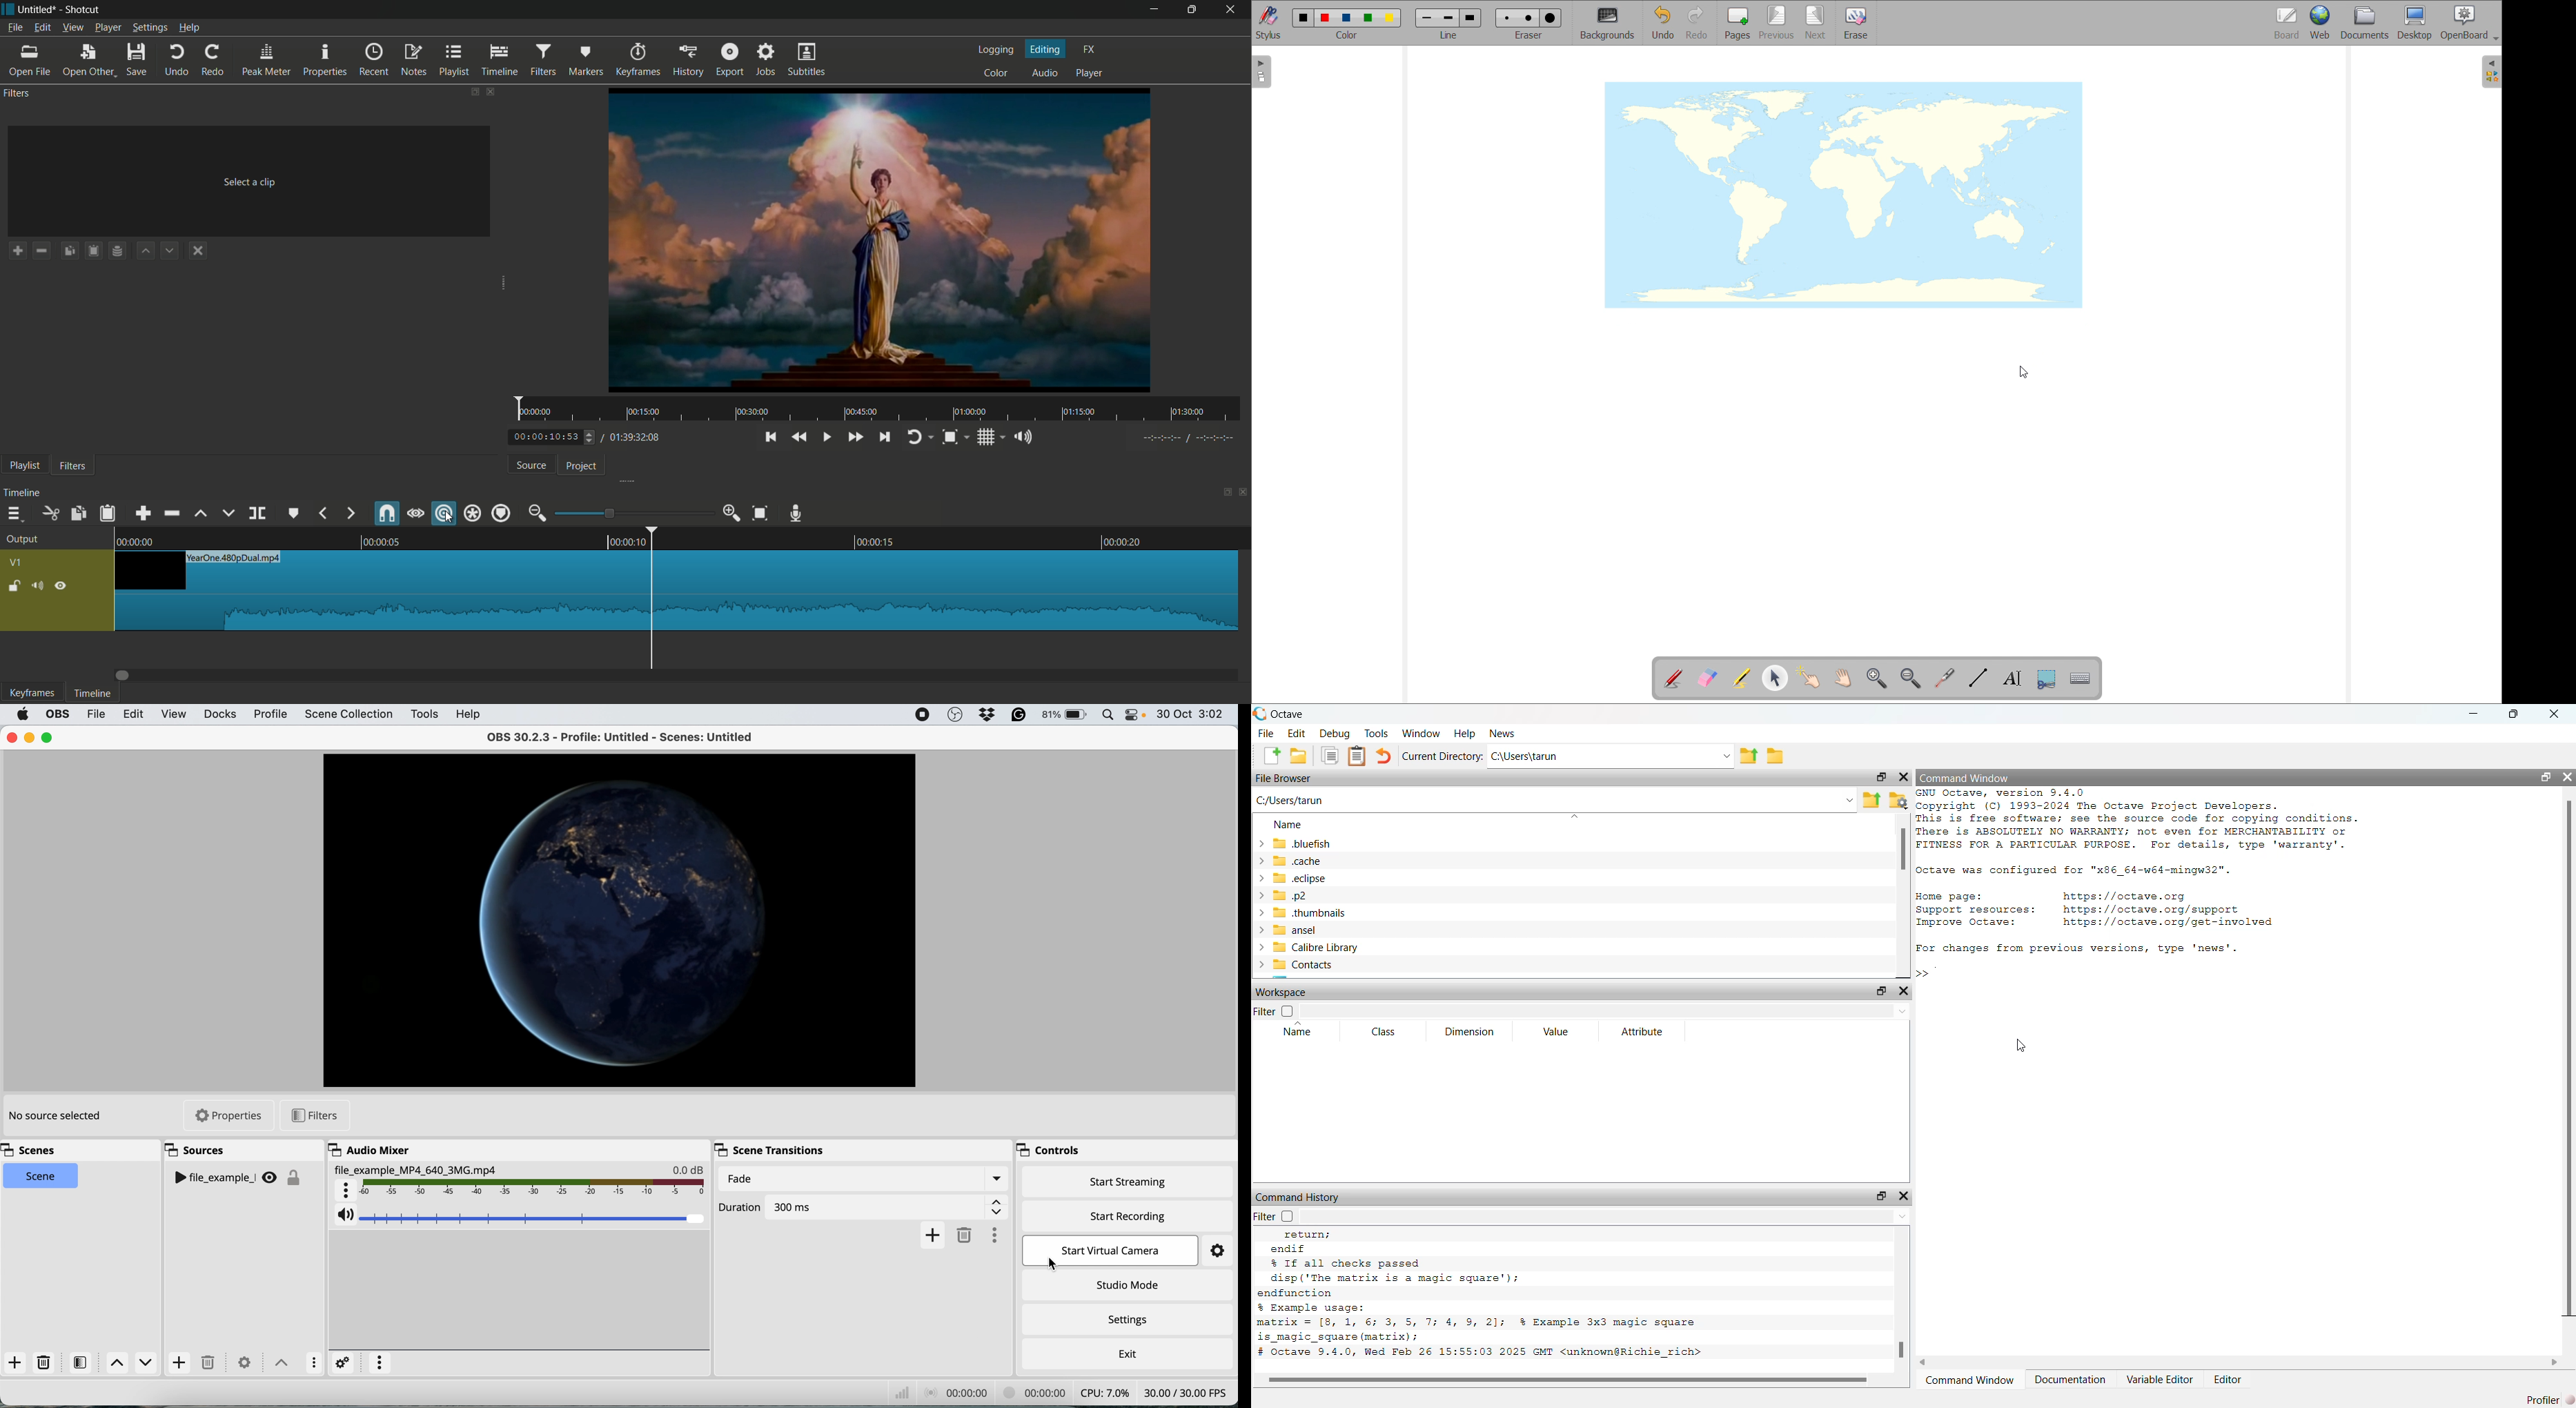  Describe the element at coordinates (381, 542) in the screenshot. I see `00:00:05` at that location.